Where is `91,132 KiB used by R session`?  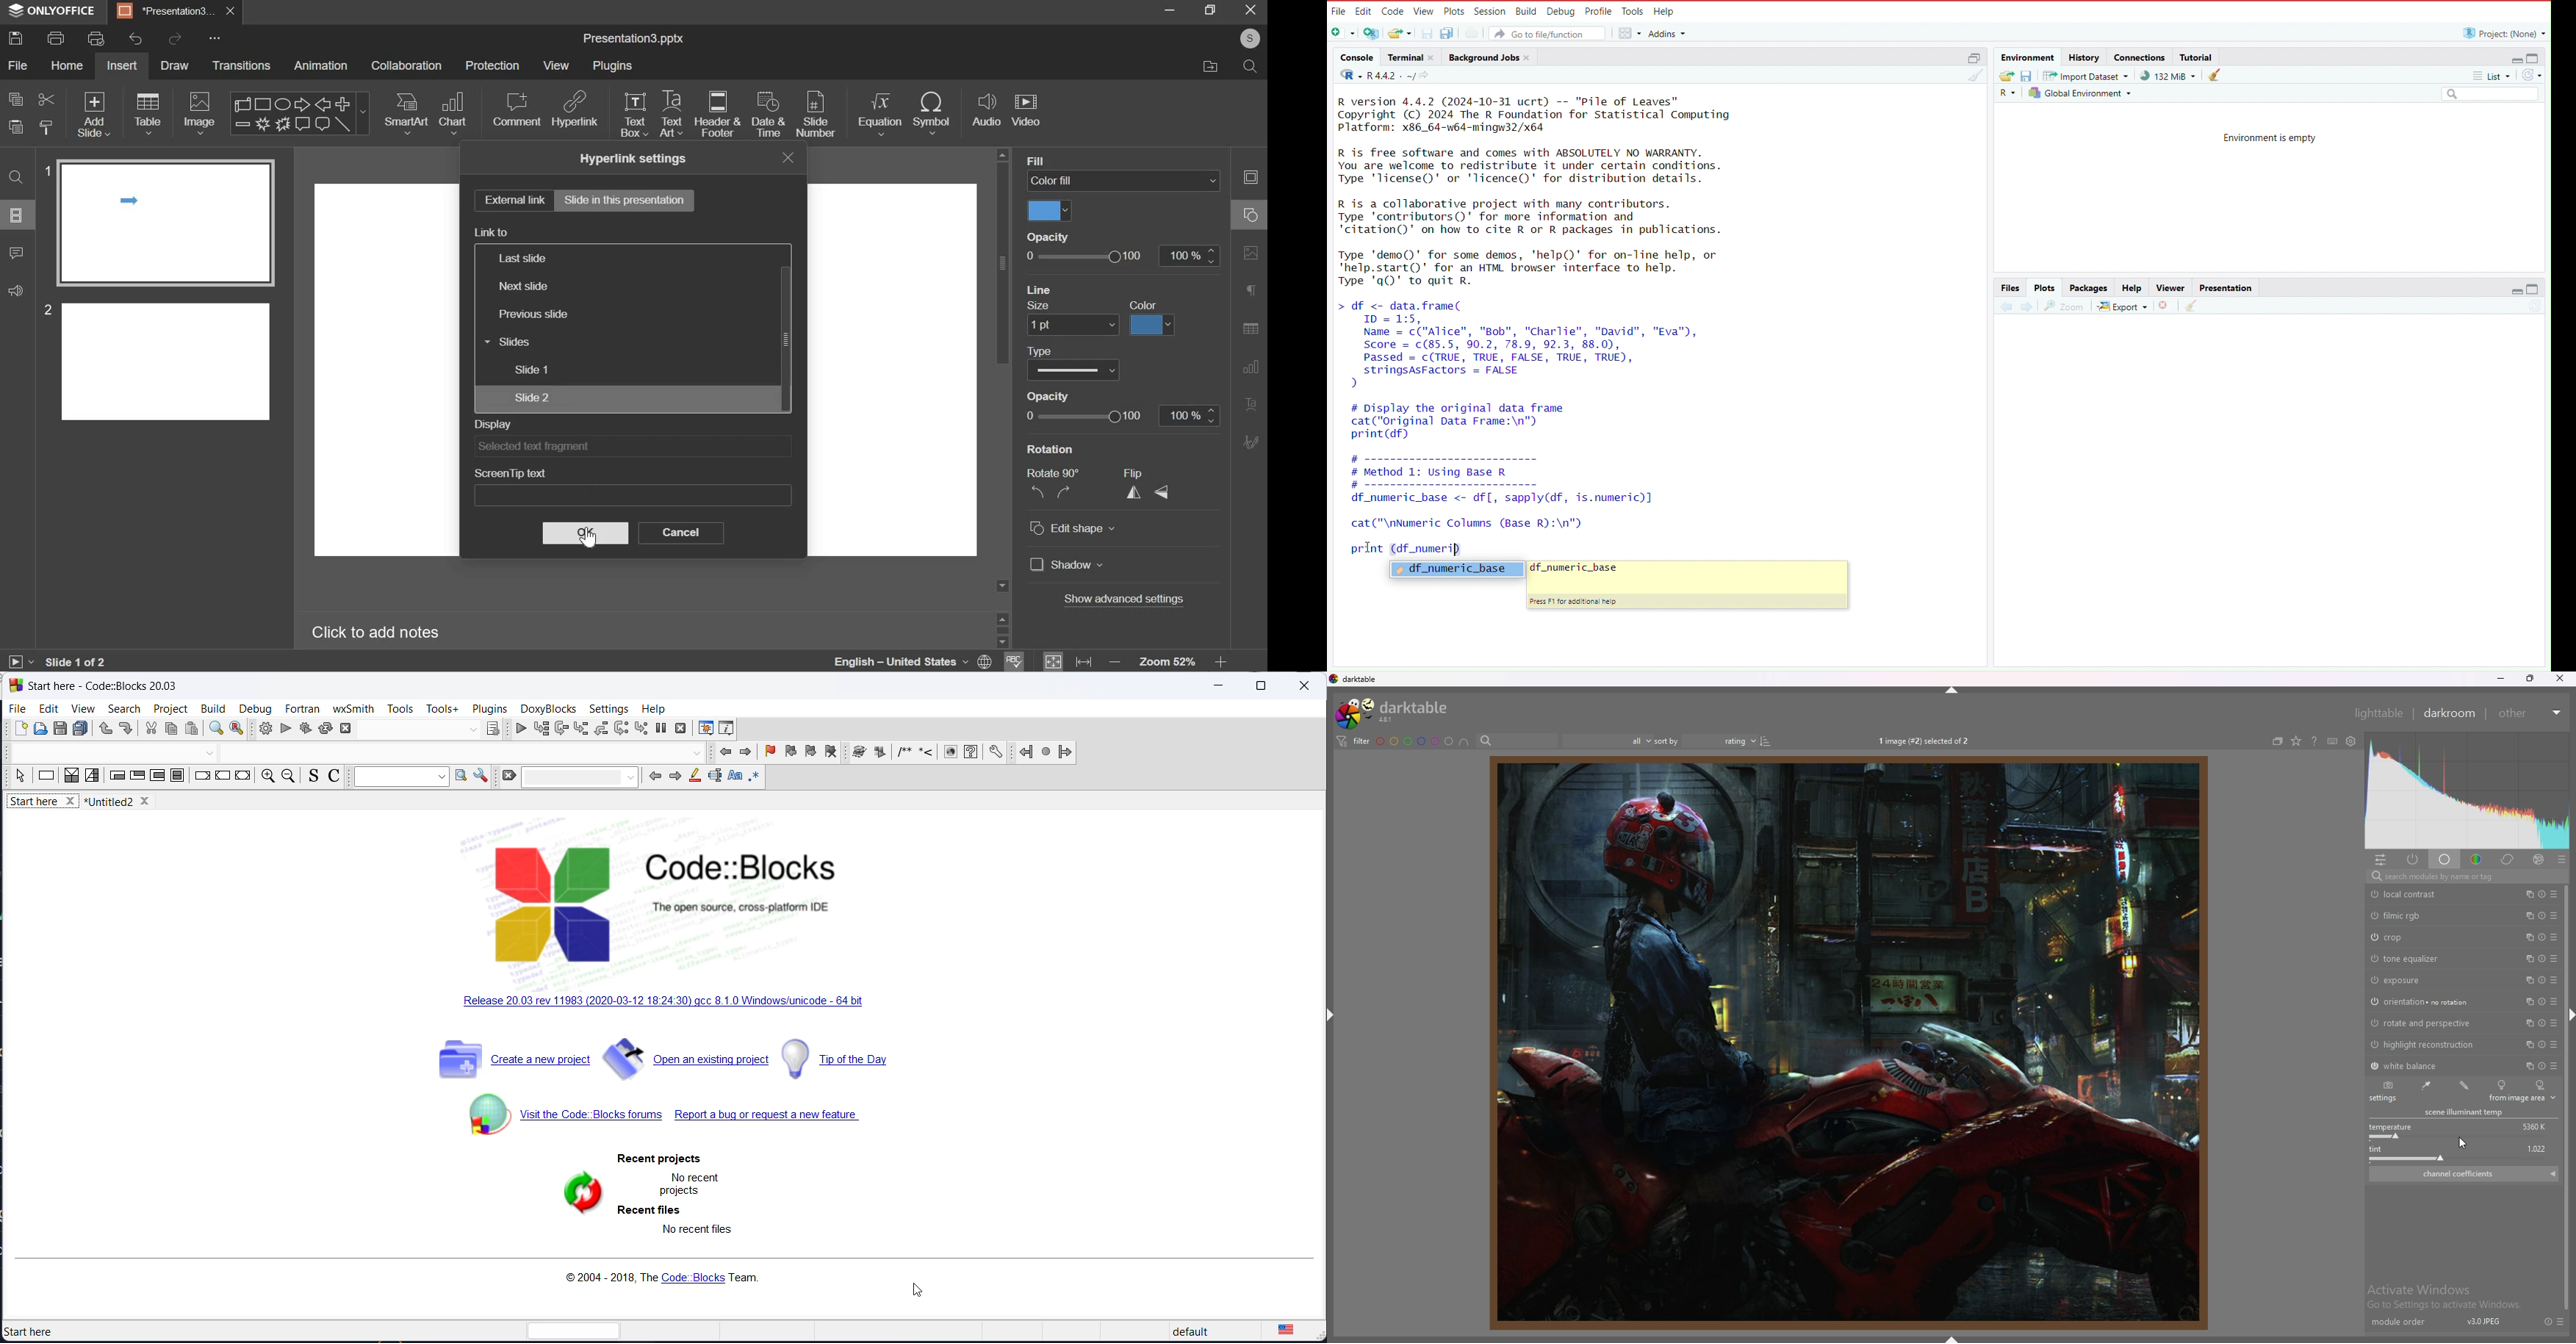 91,132 KiB used by R session is located at coordinates (2167, 76).